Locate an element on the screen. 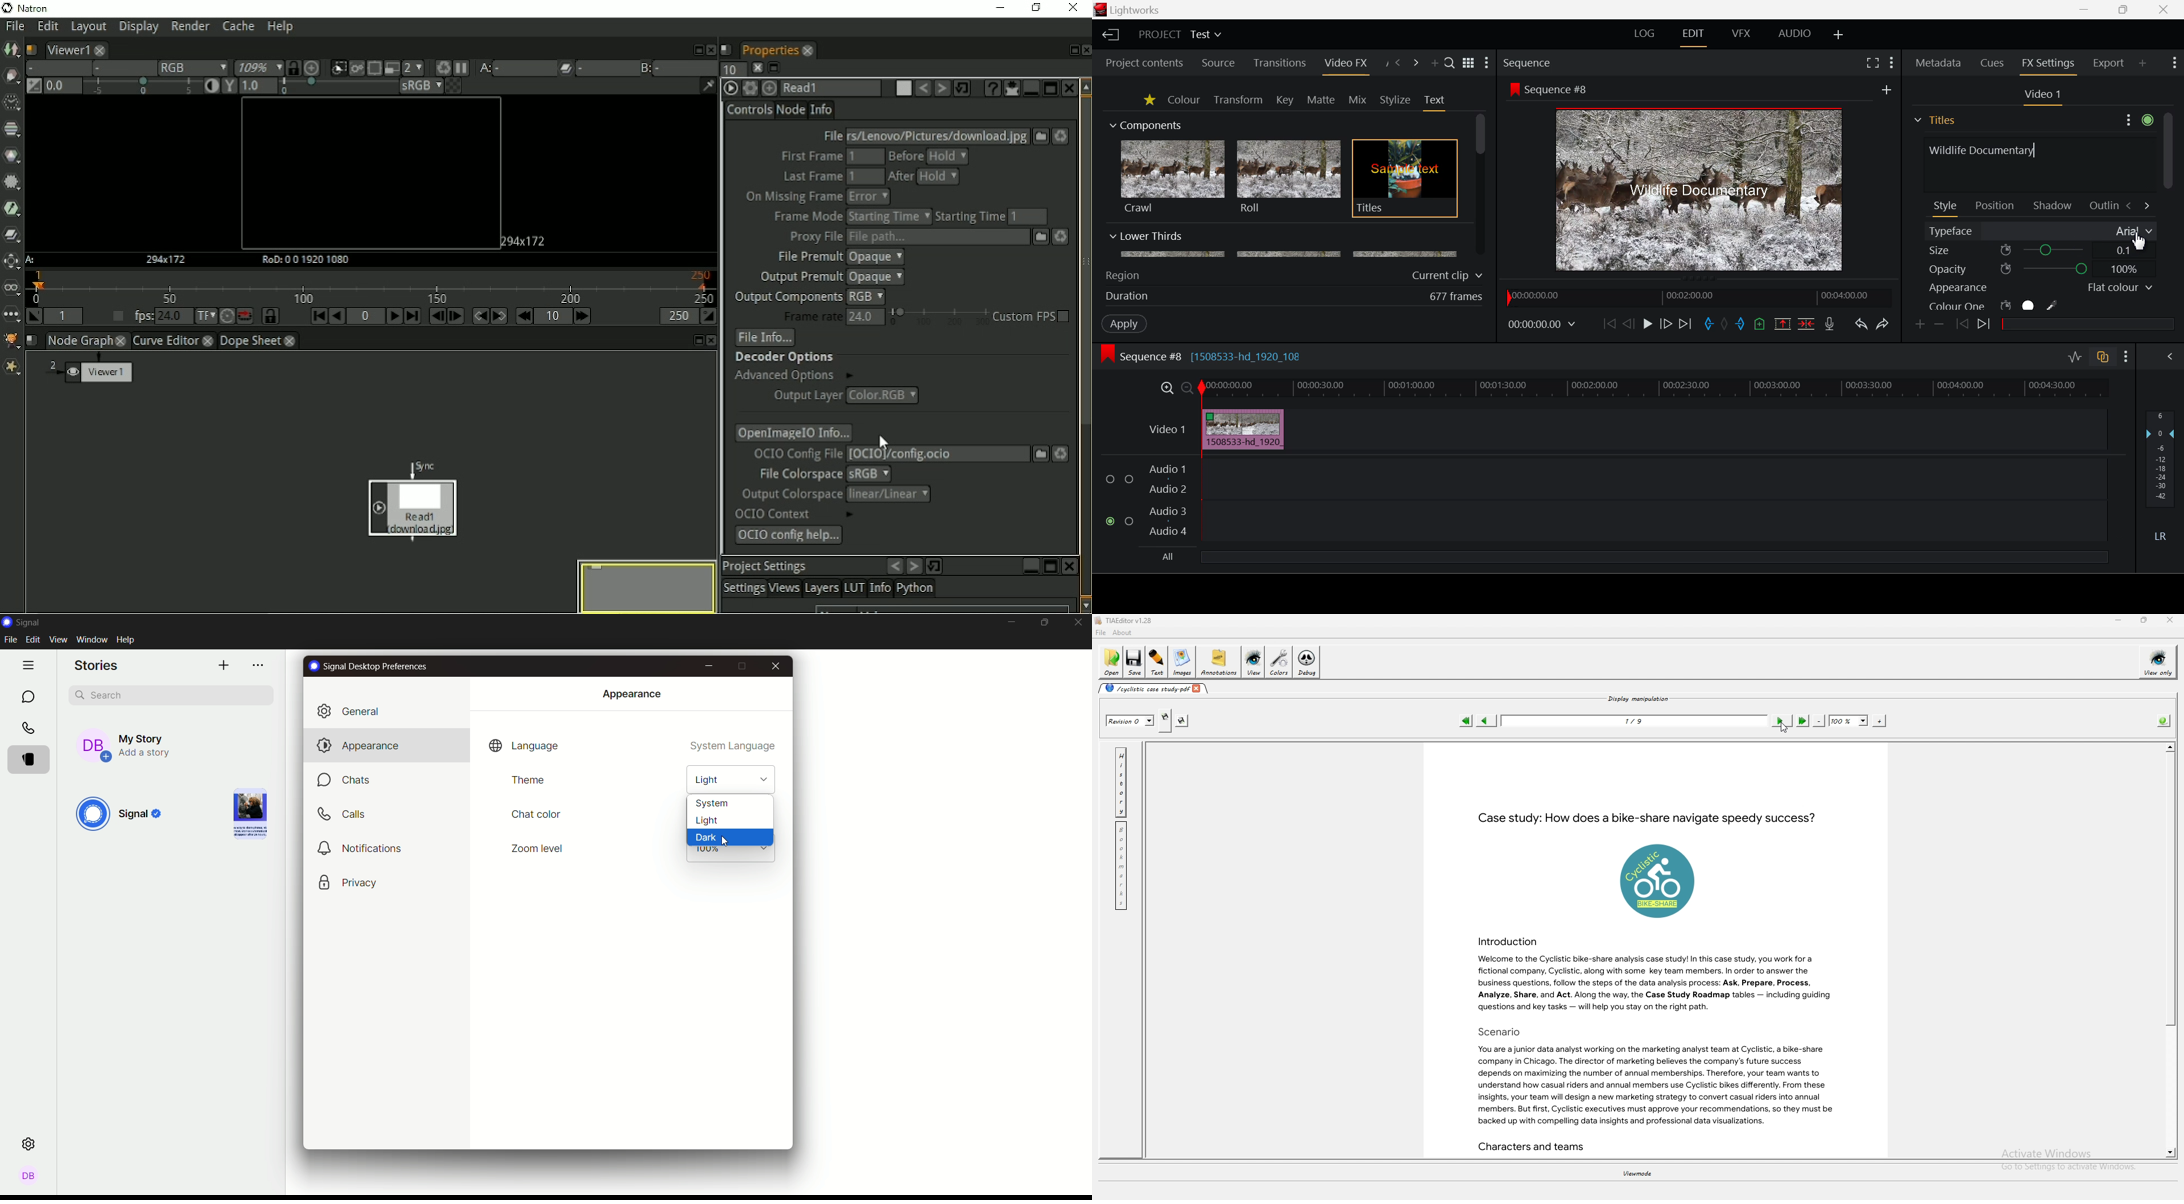  Frame Time is located at coordinates (1542, 326).